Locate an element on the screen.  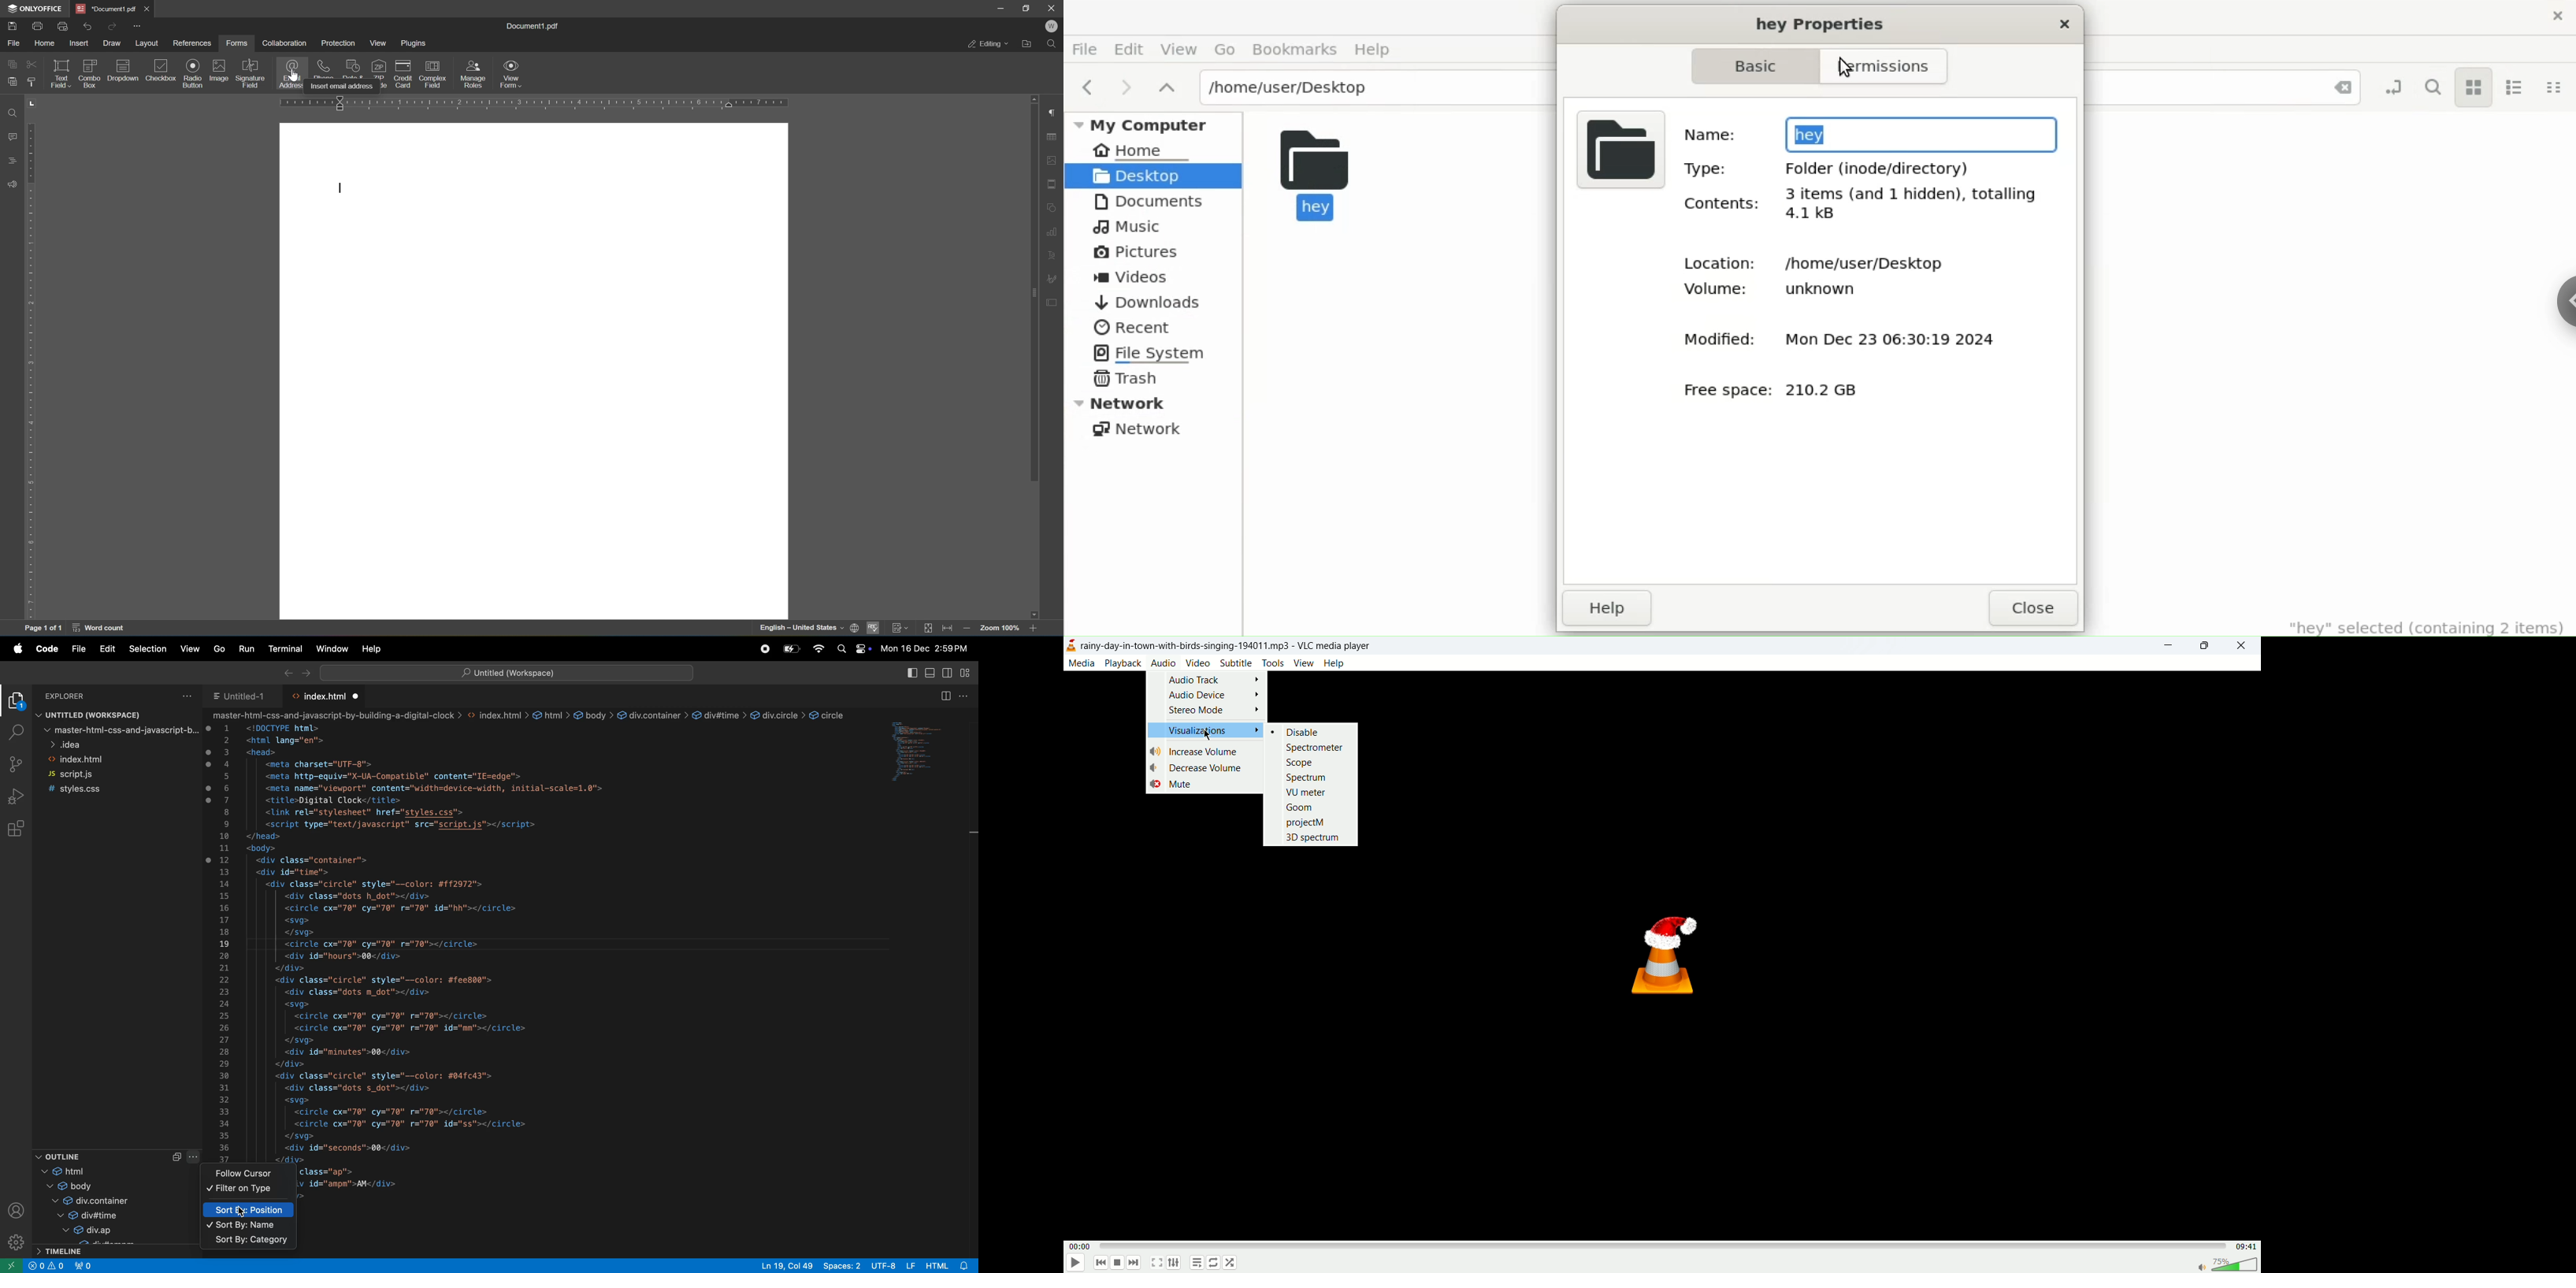
customize quick access toolbar is located at coordinates (137, 24).